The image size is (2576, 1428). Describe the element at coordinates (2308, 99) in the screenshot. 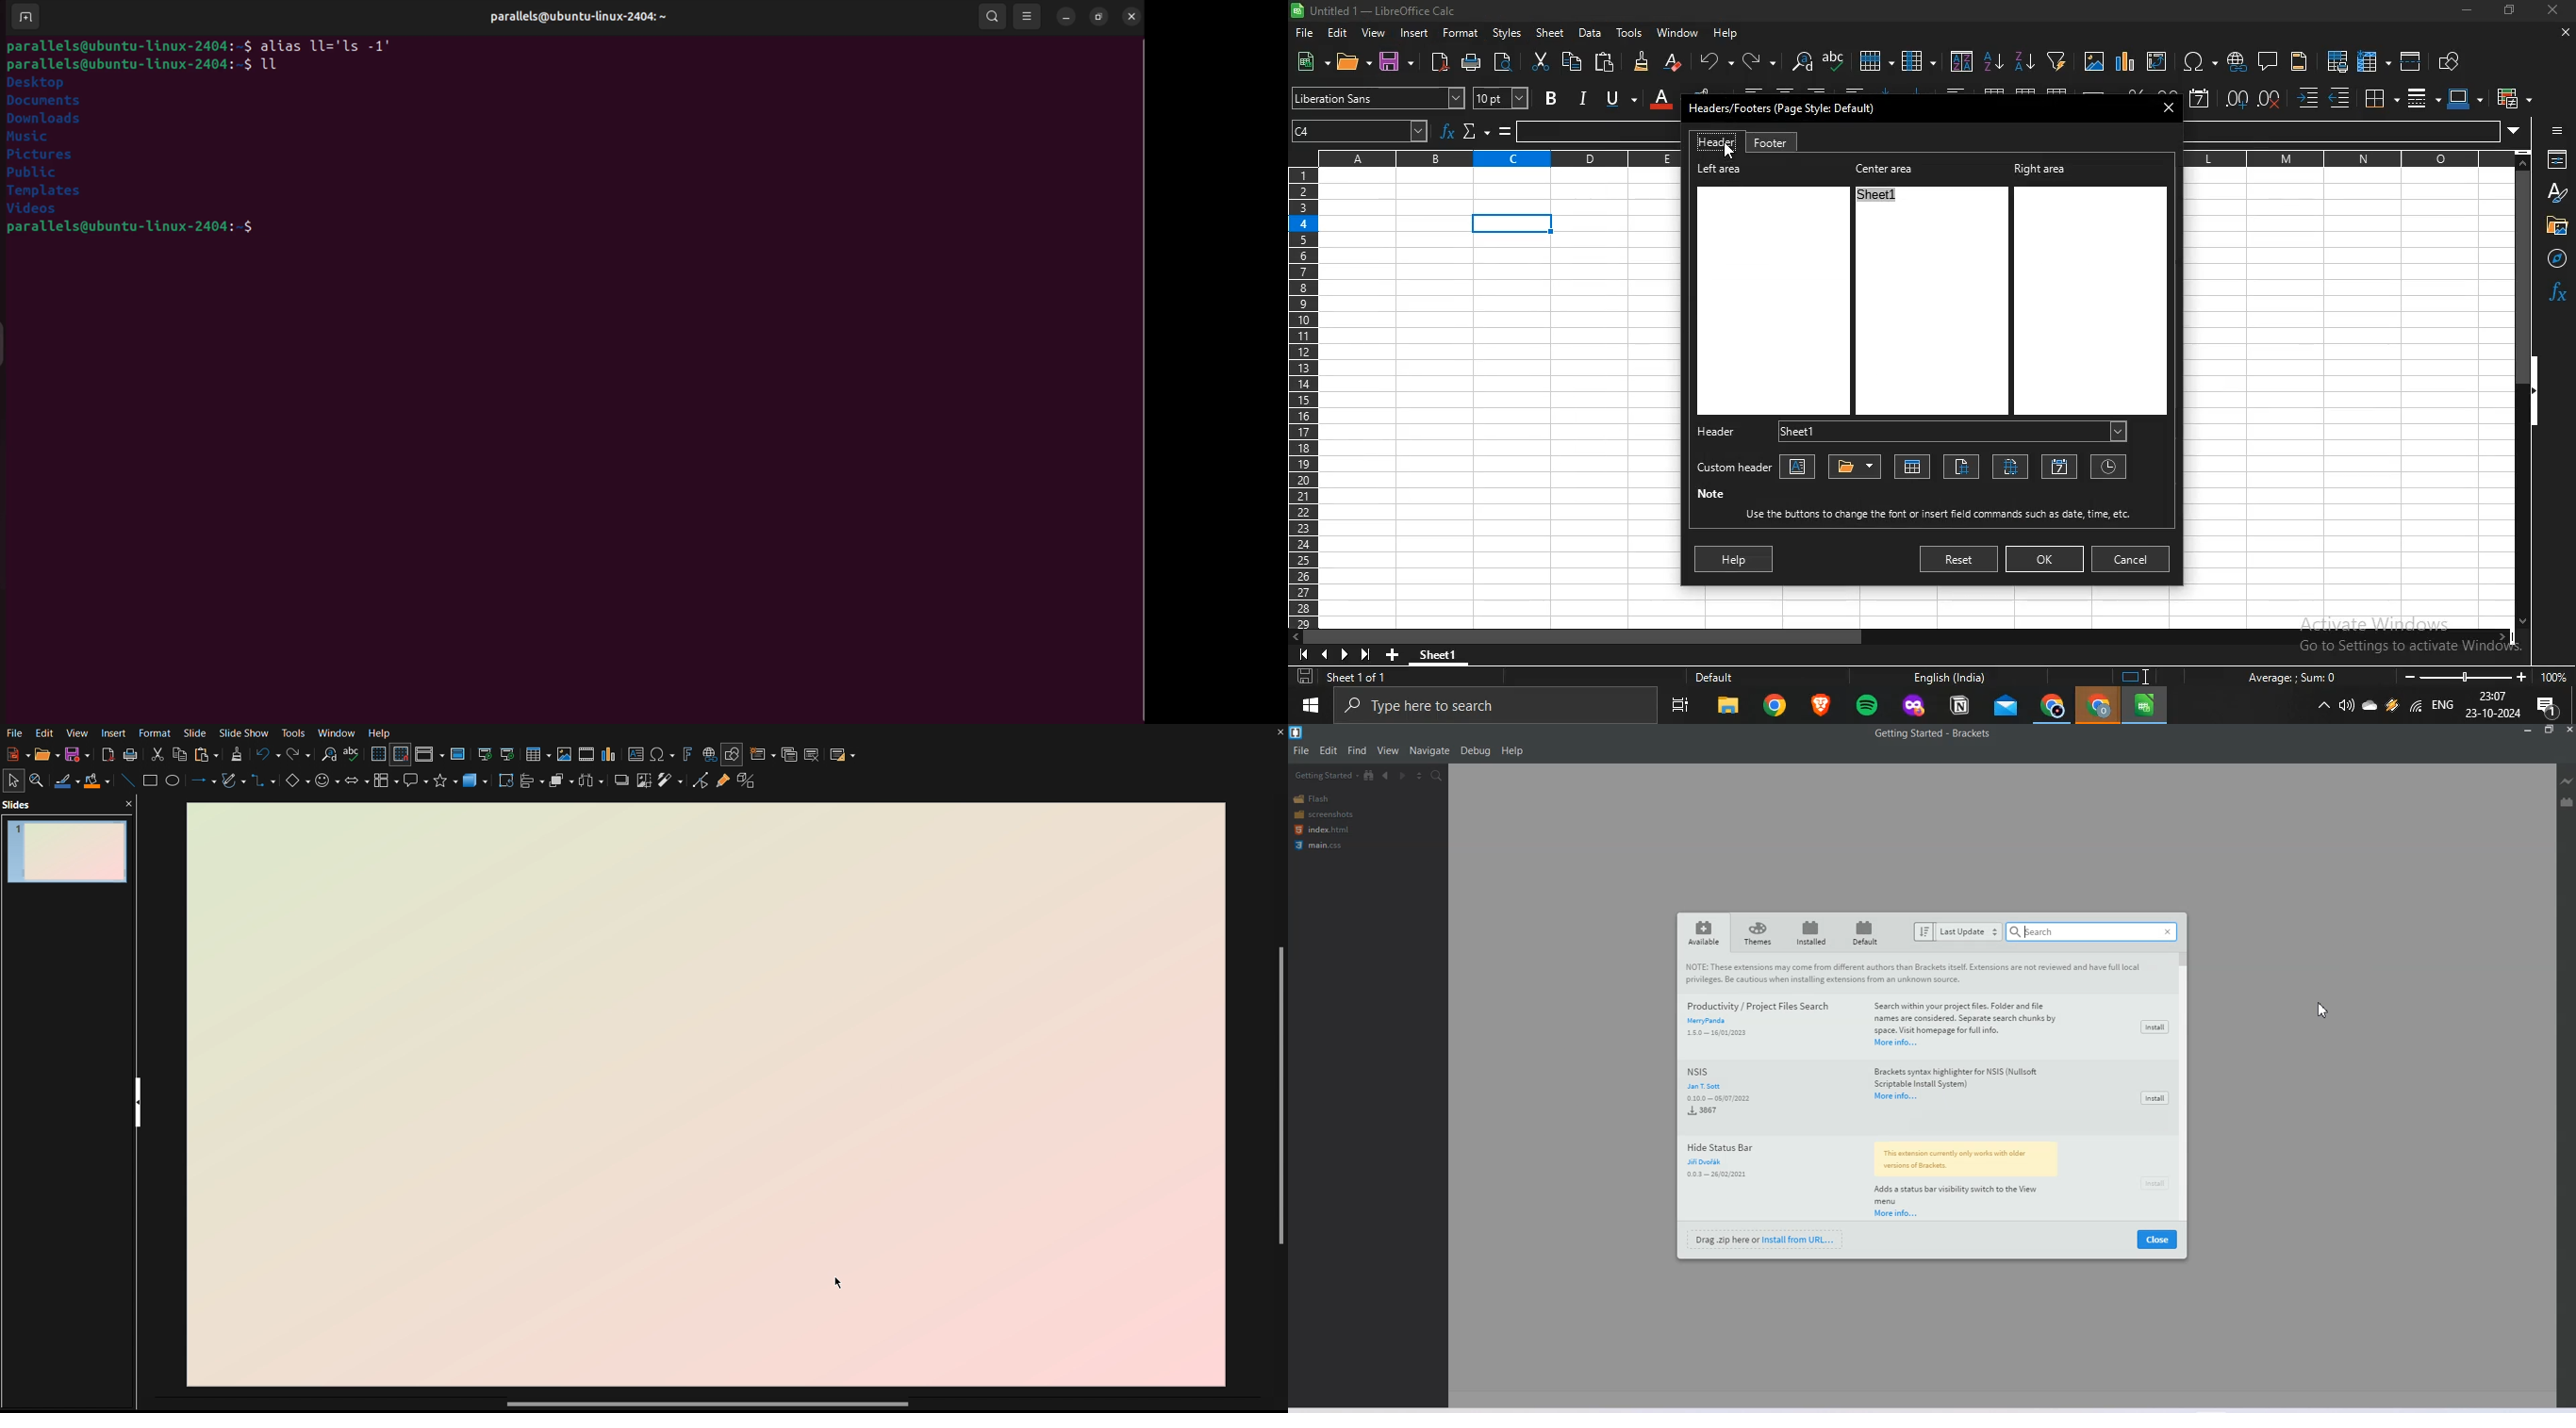

I see `increase indent` at that location.